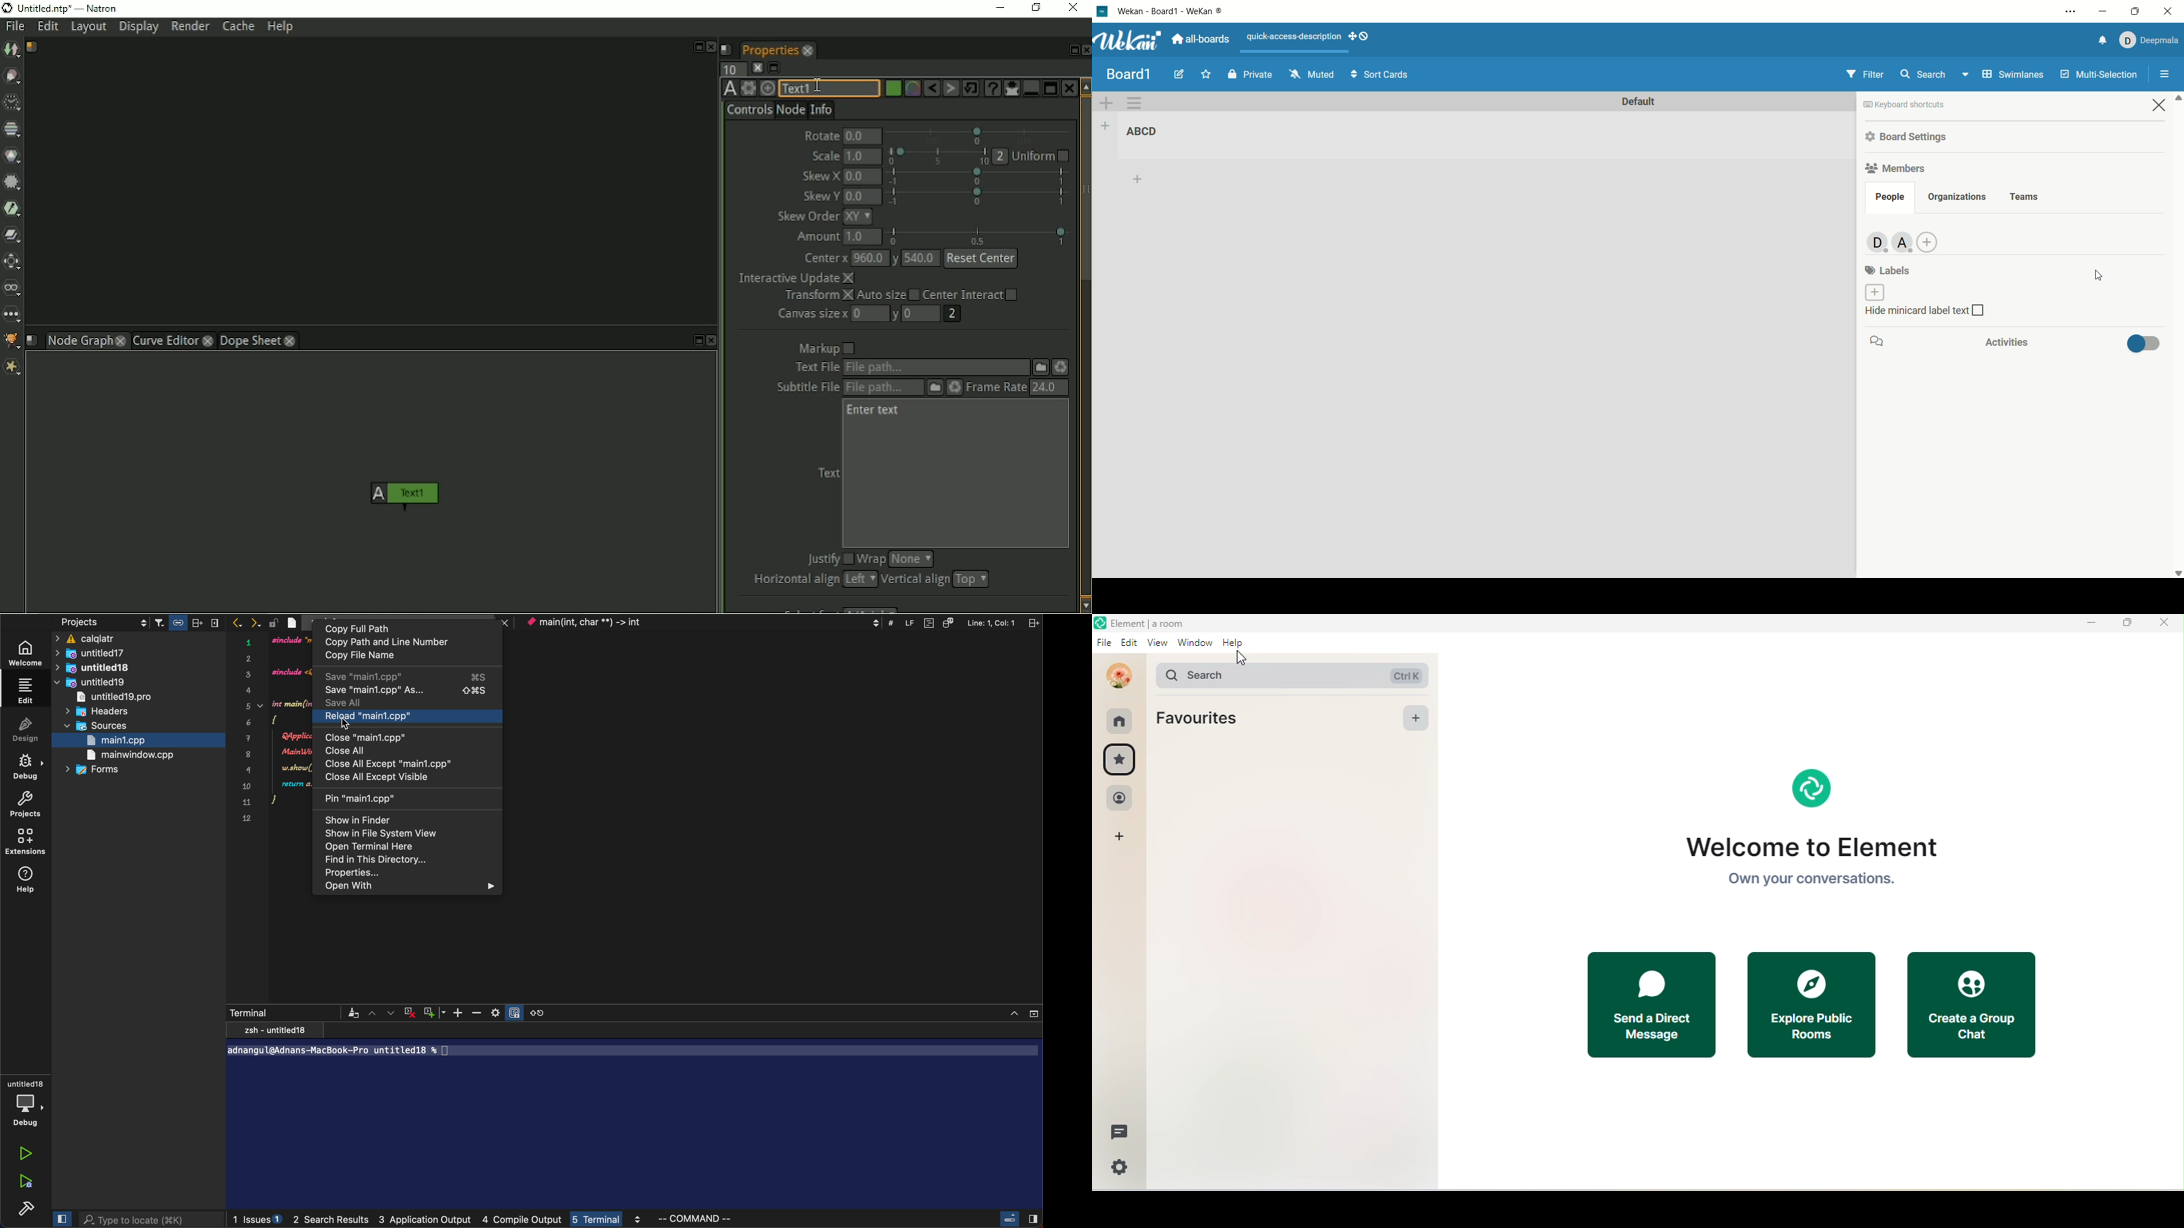  I want to click on save, so click(408, 676).